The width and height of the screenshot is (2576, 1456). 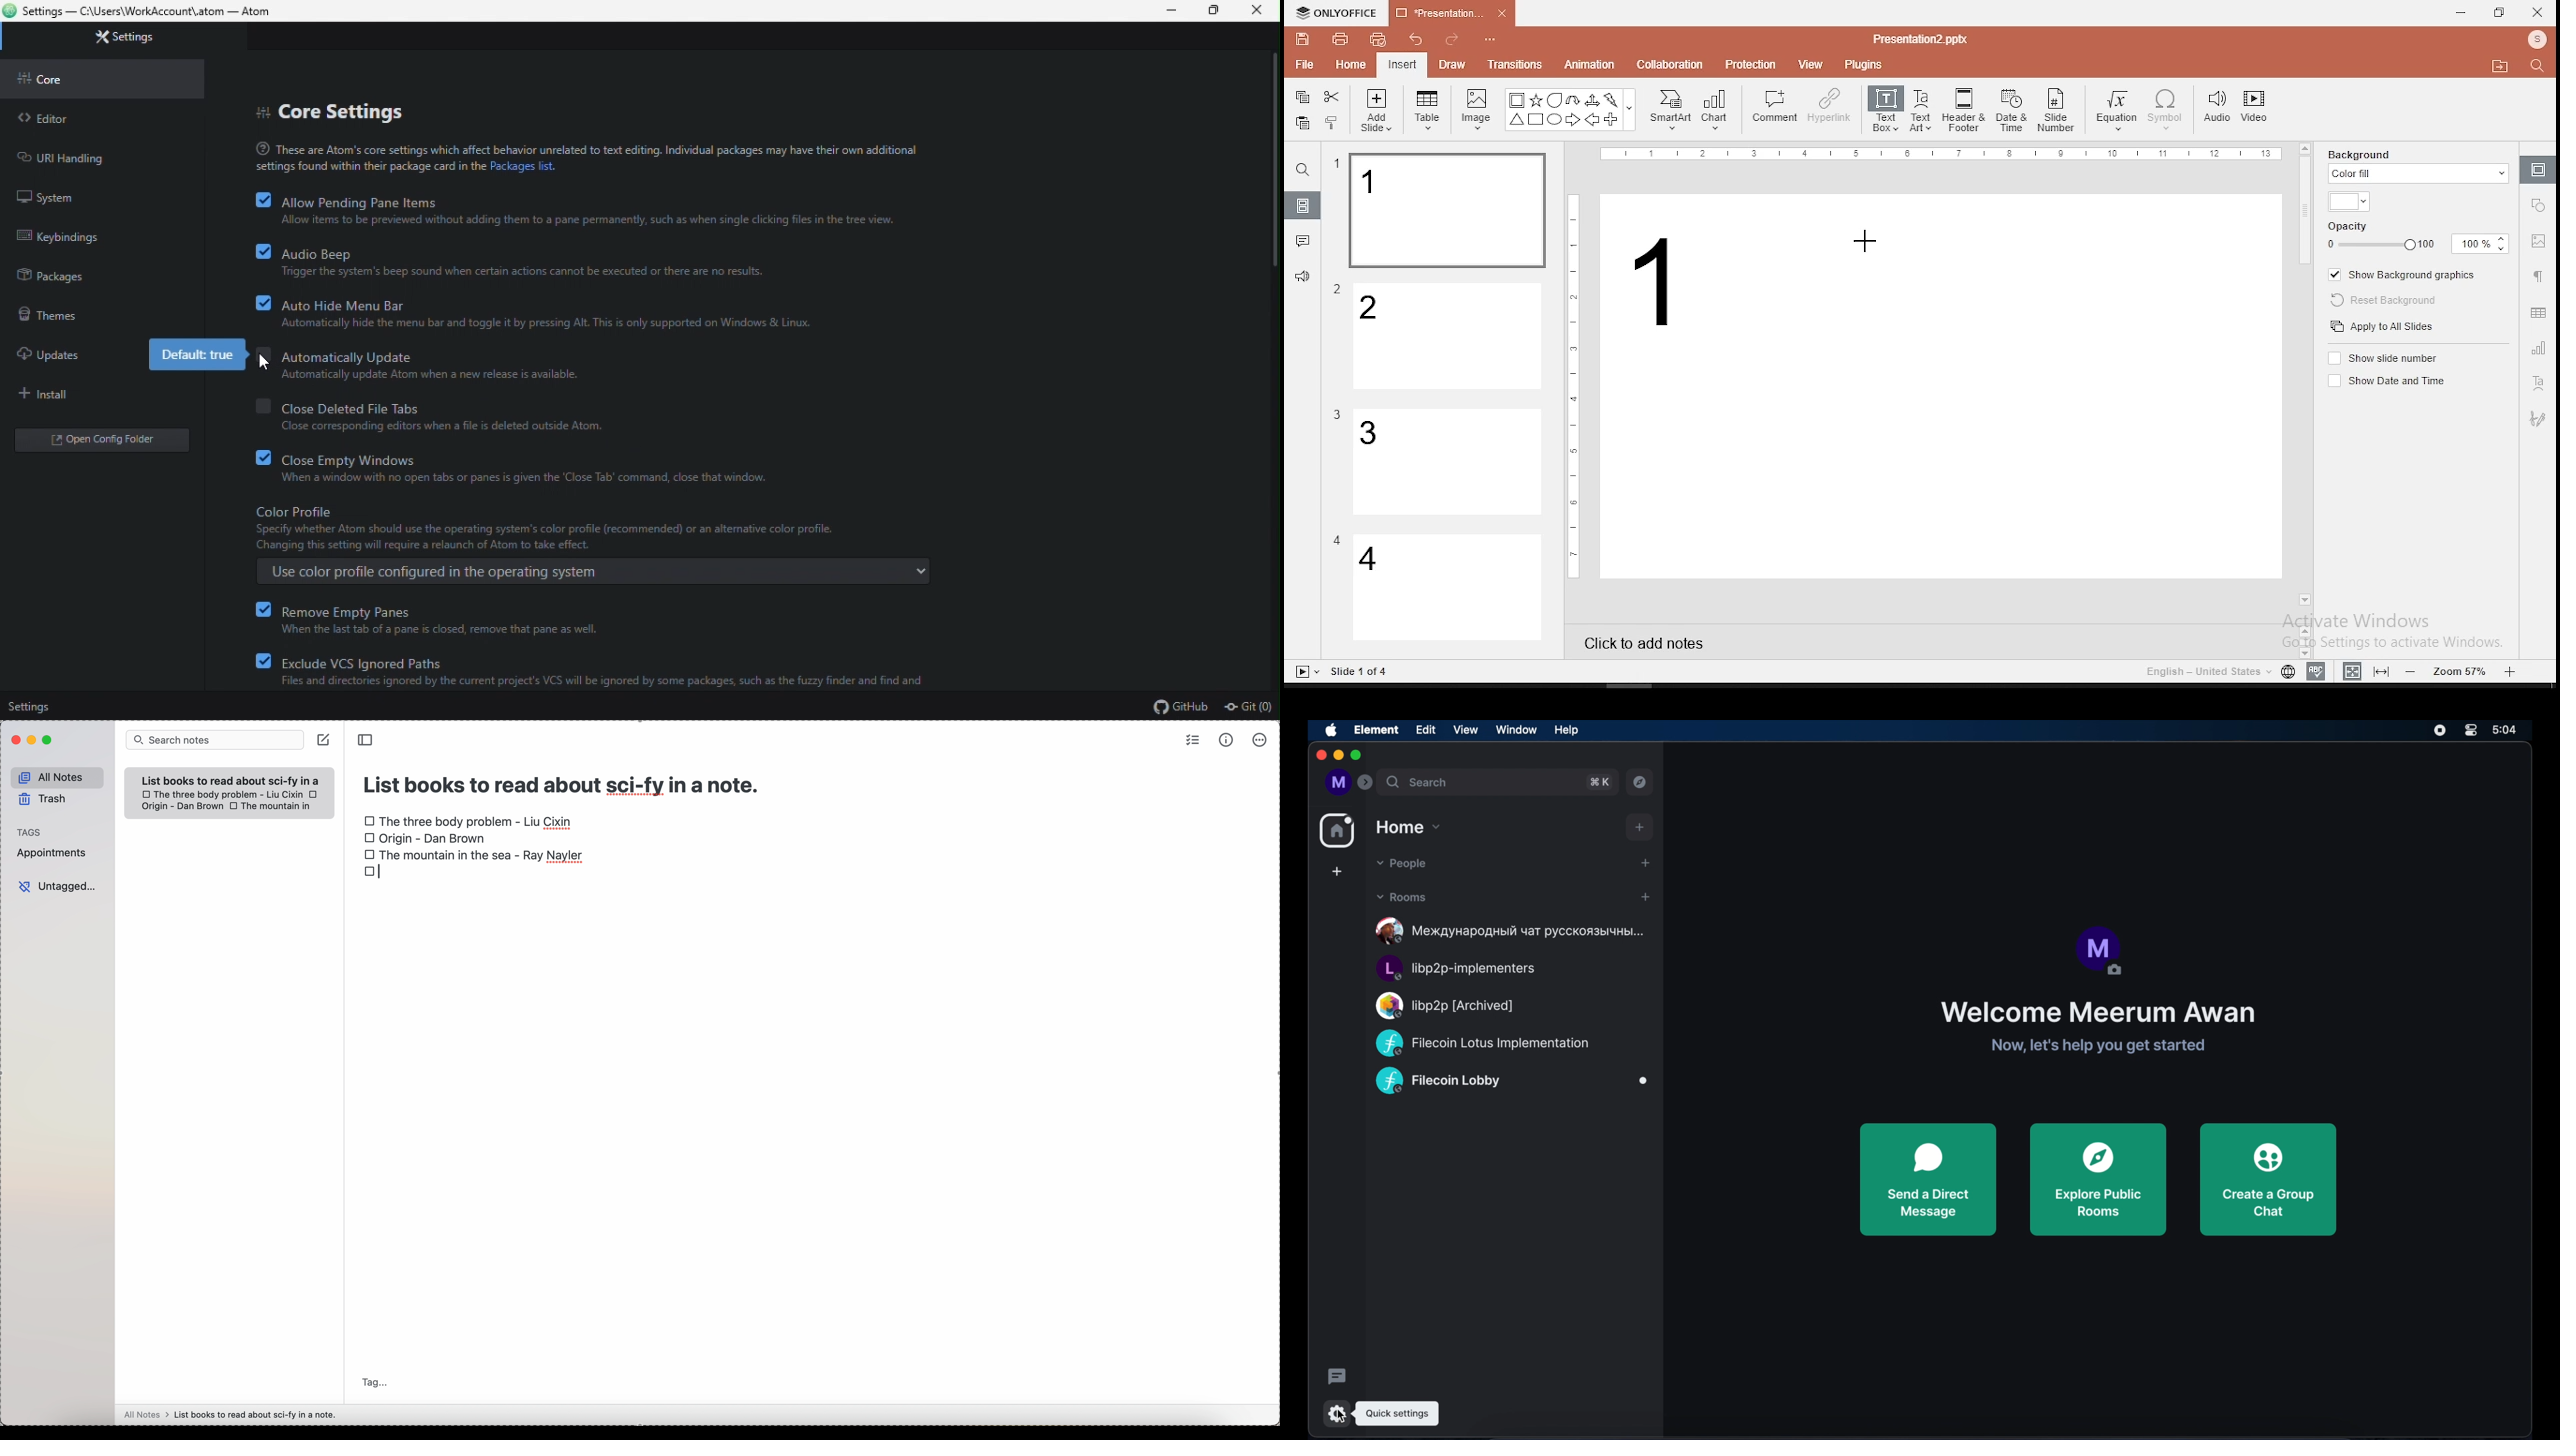 I want to click on reset background, so click(x=2381, y=301).